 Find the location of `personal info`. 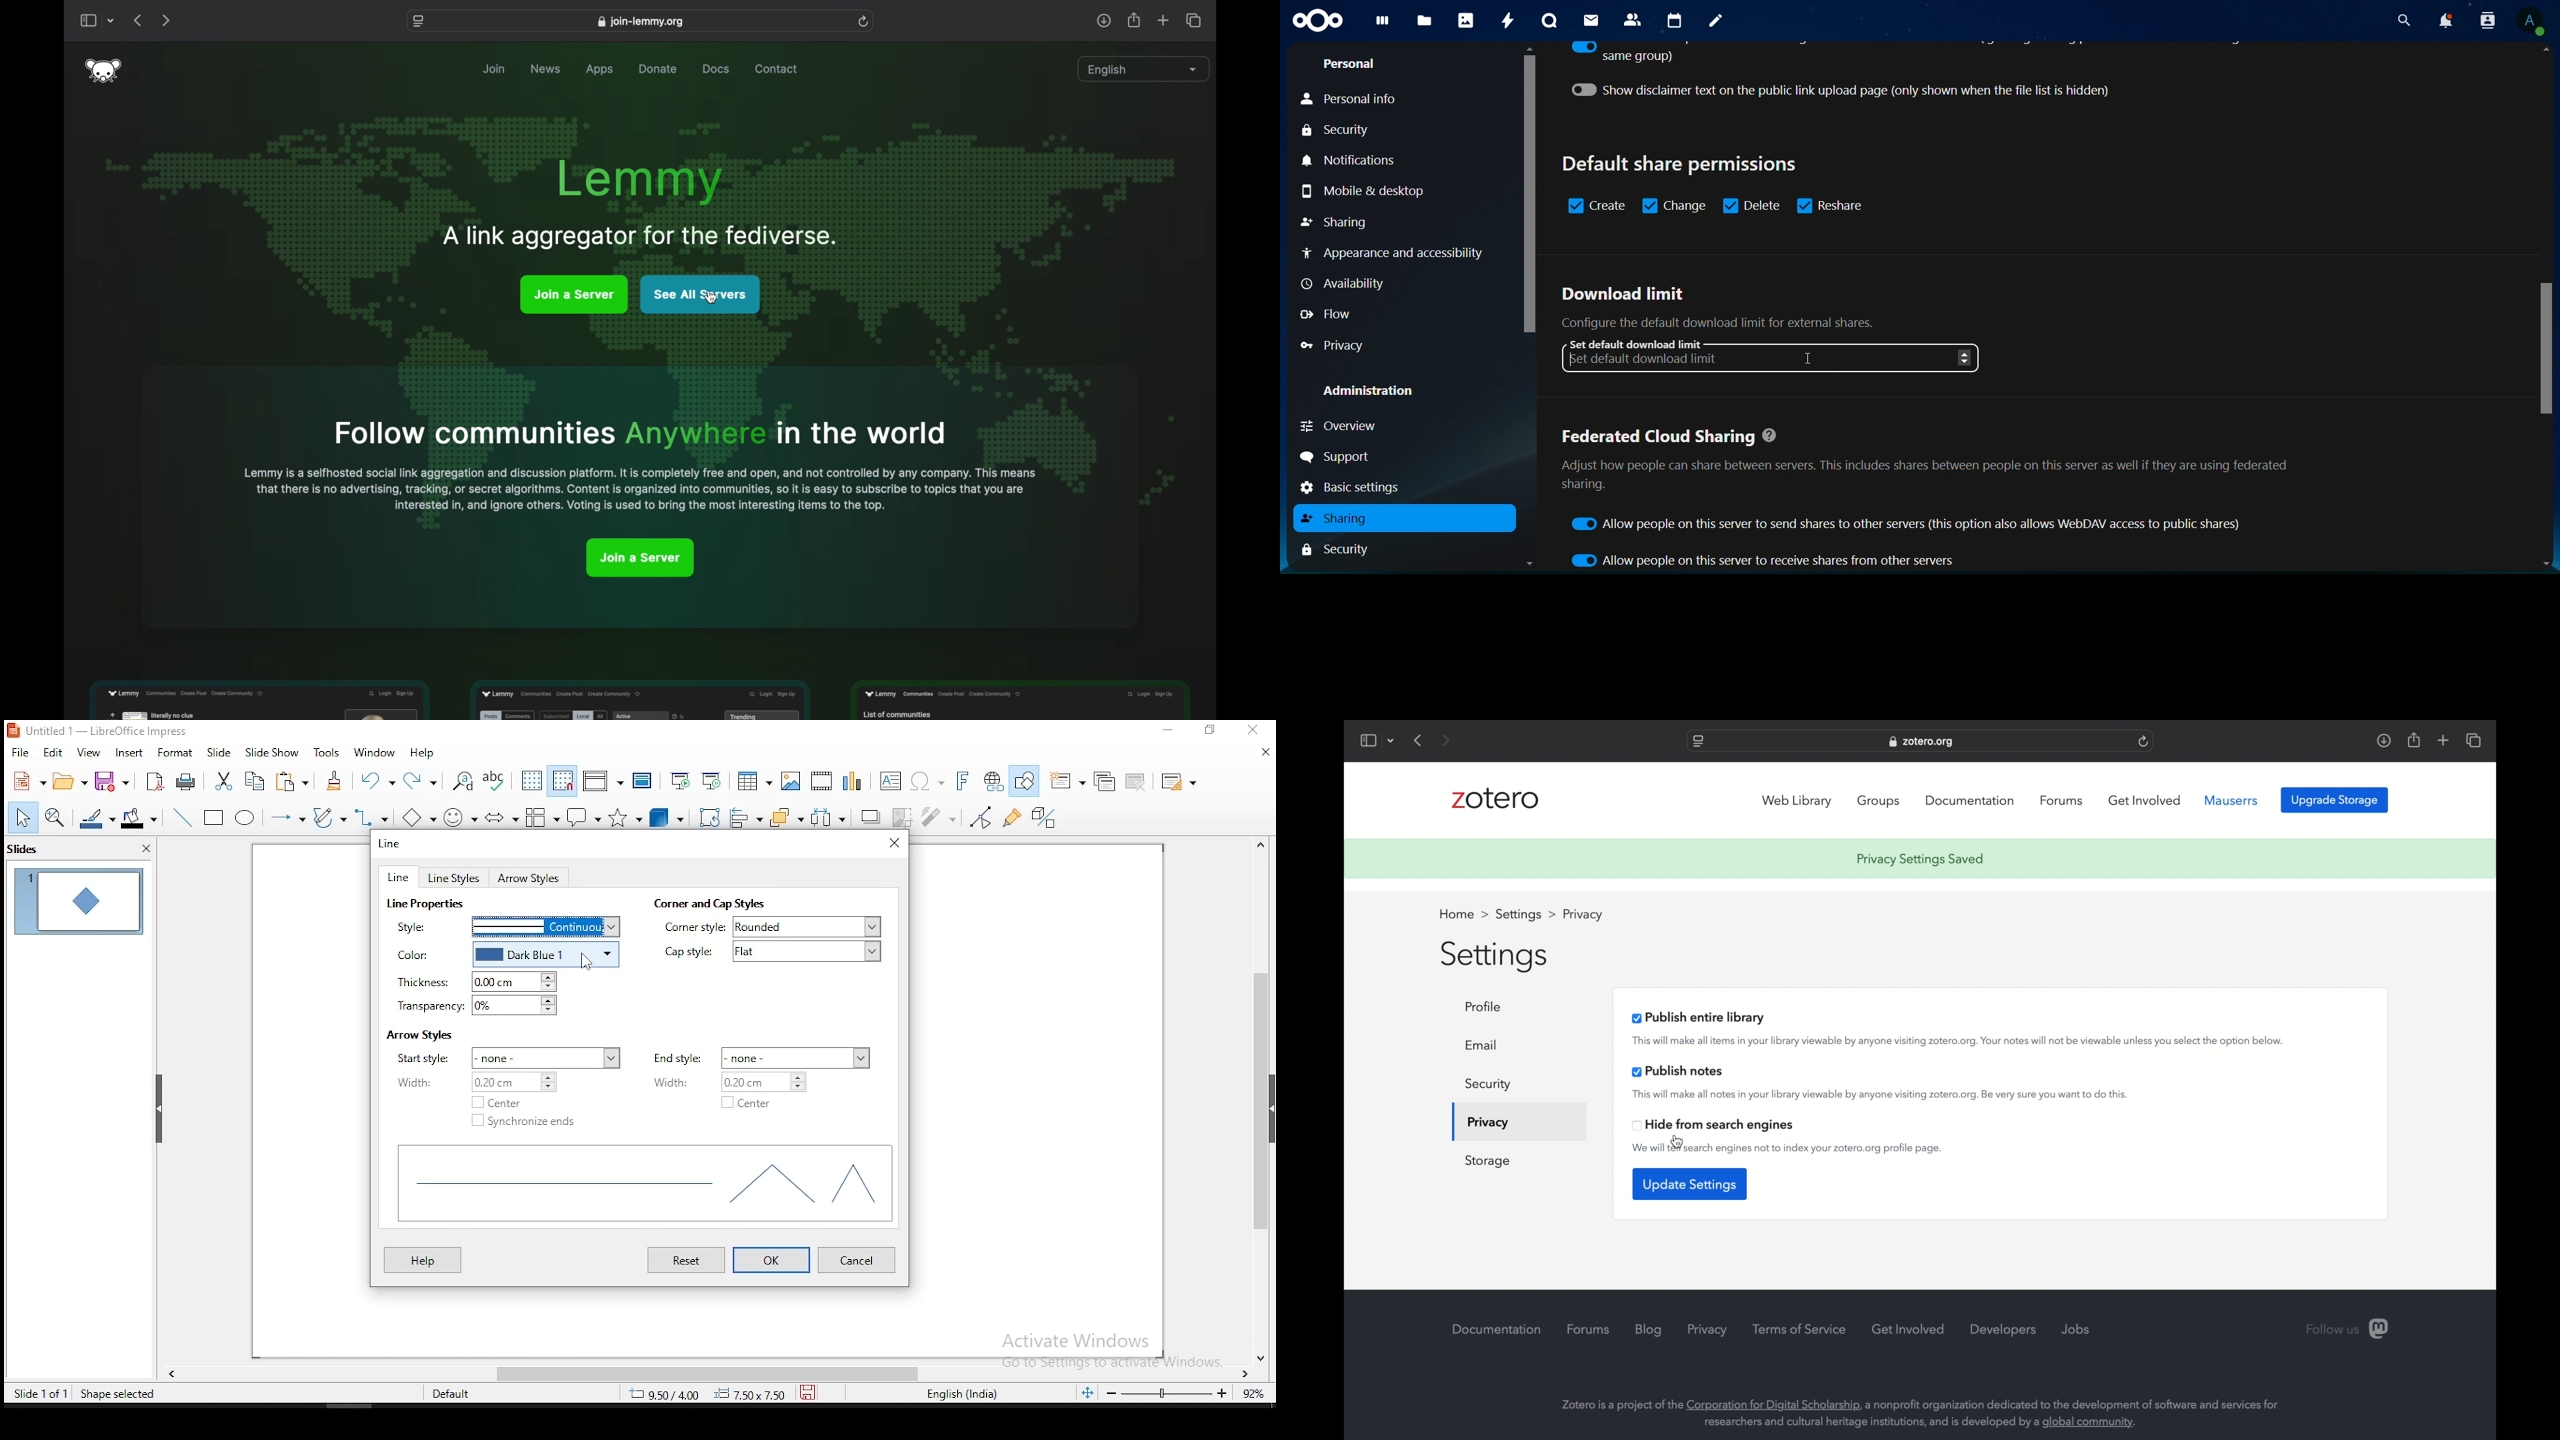

personal info is located at coordinates (1351, 99).